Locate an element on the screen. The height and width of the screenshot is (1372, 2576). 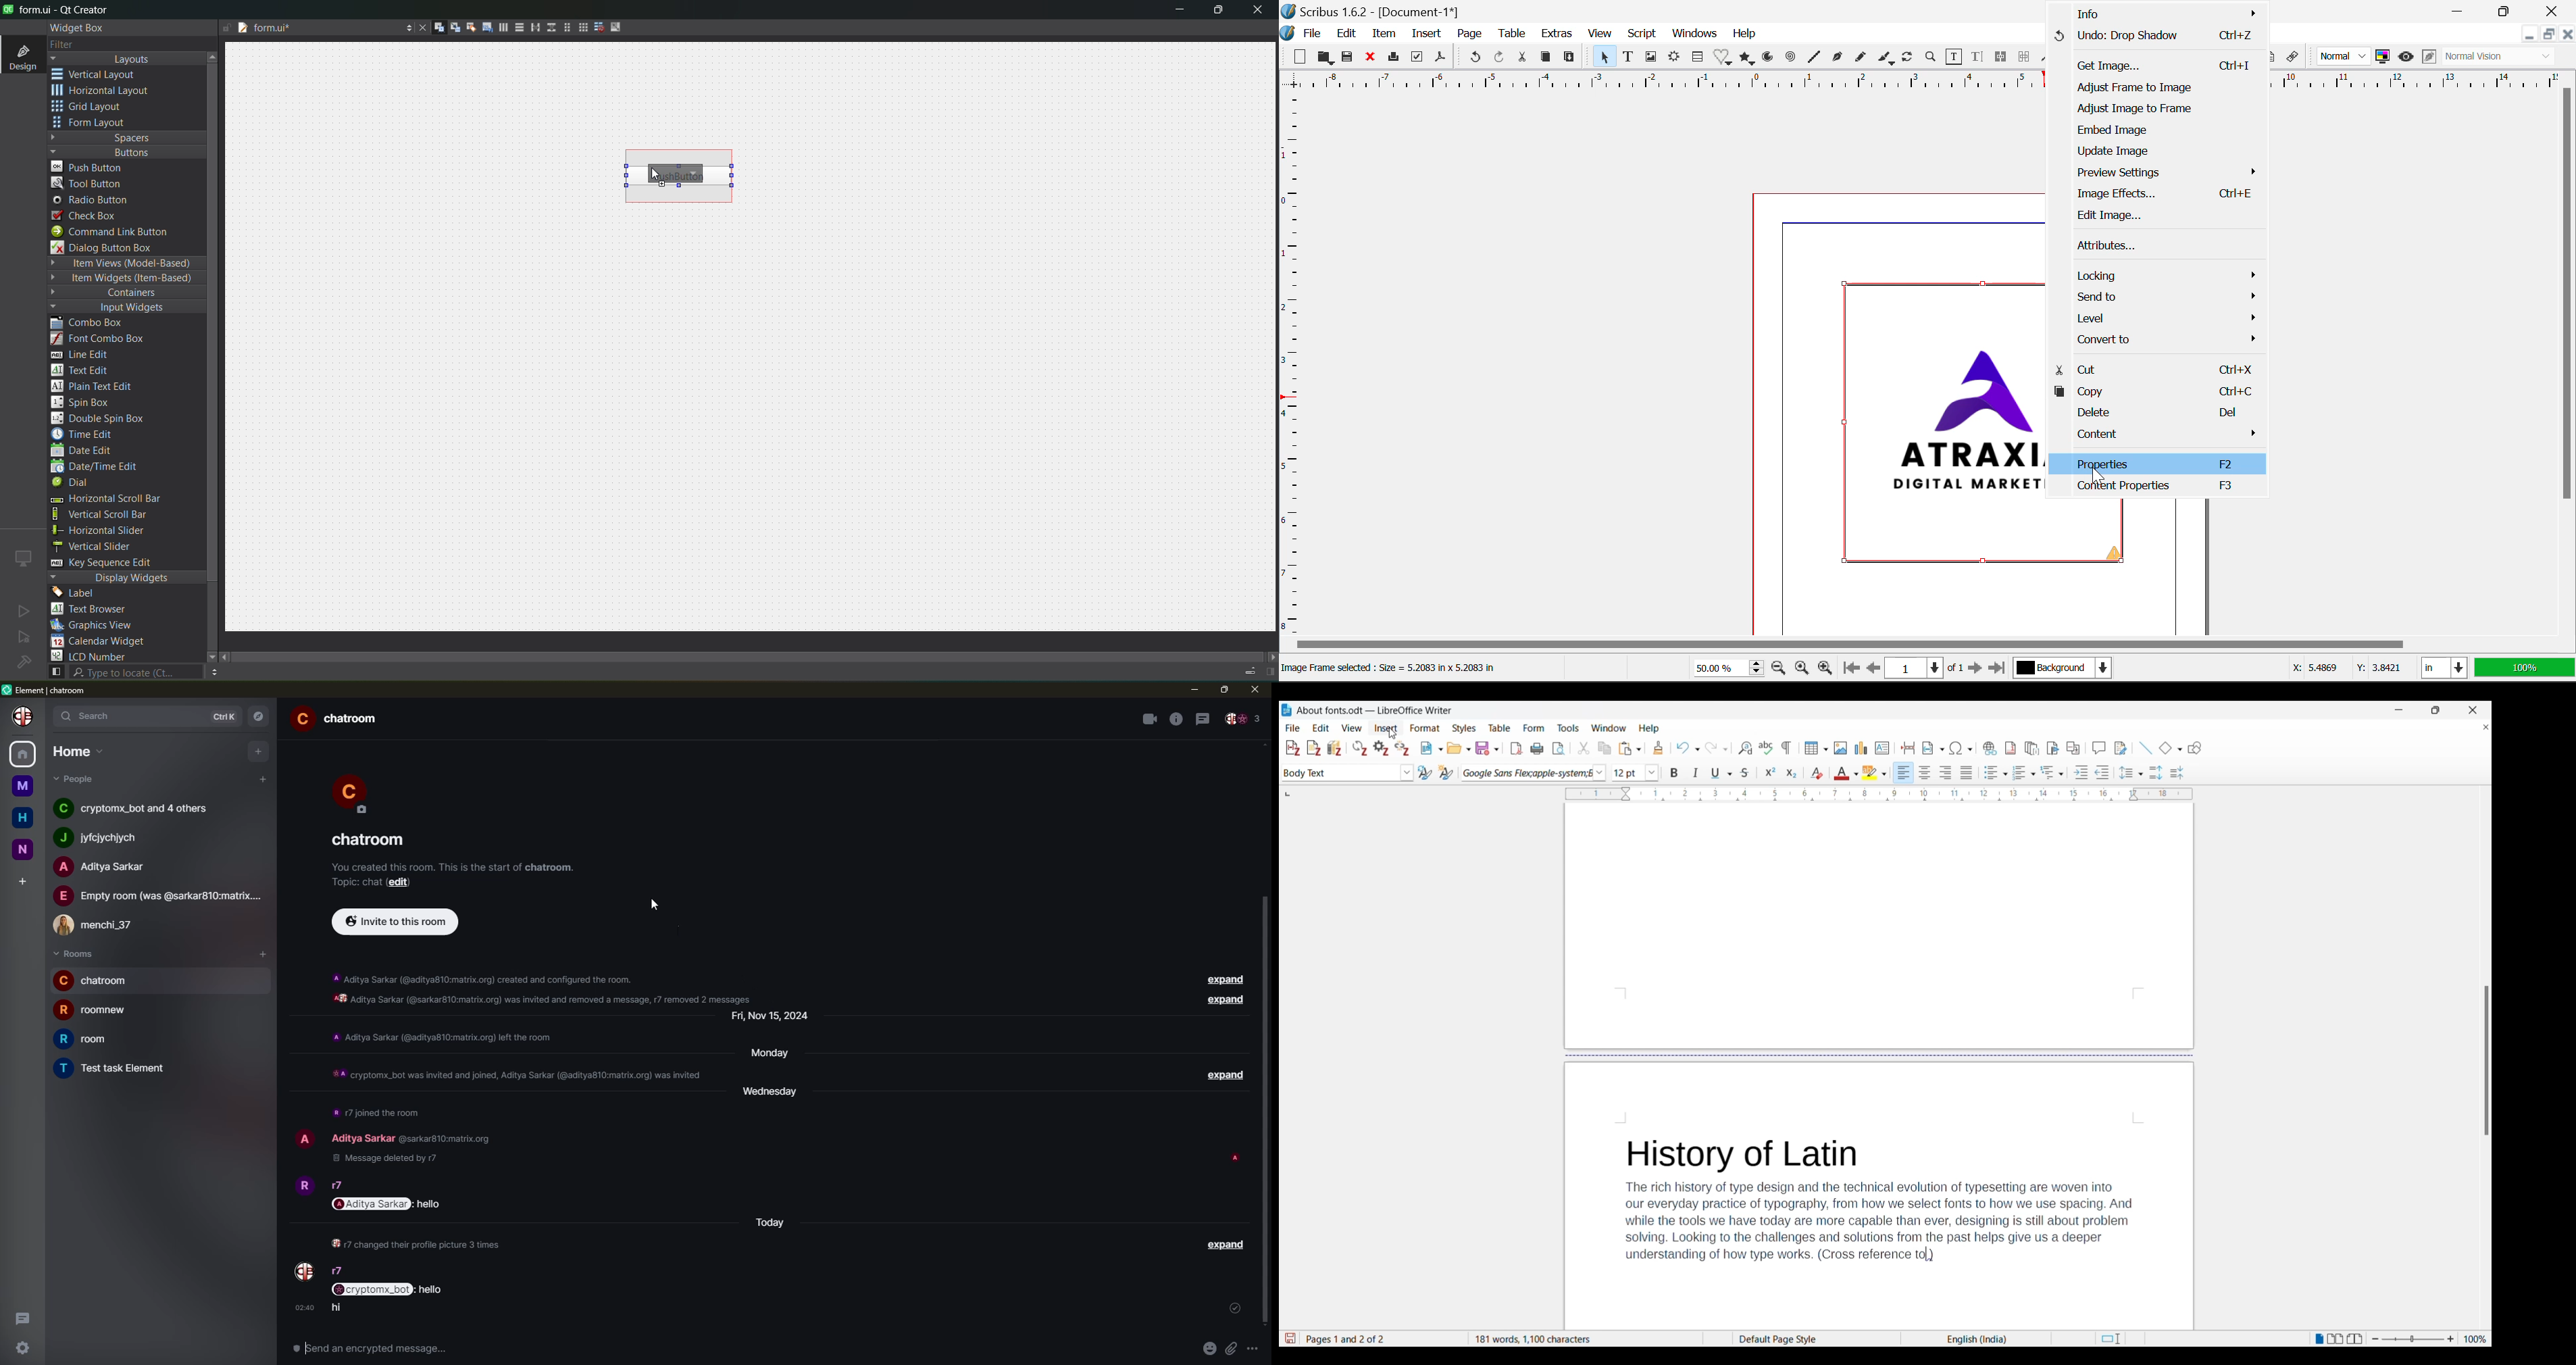
Decrease indentation is located at coordinates (2103, 772).